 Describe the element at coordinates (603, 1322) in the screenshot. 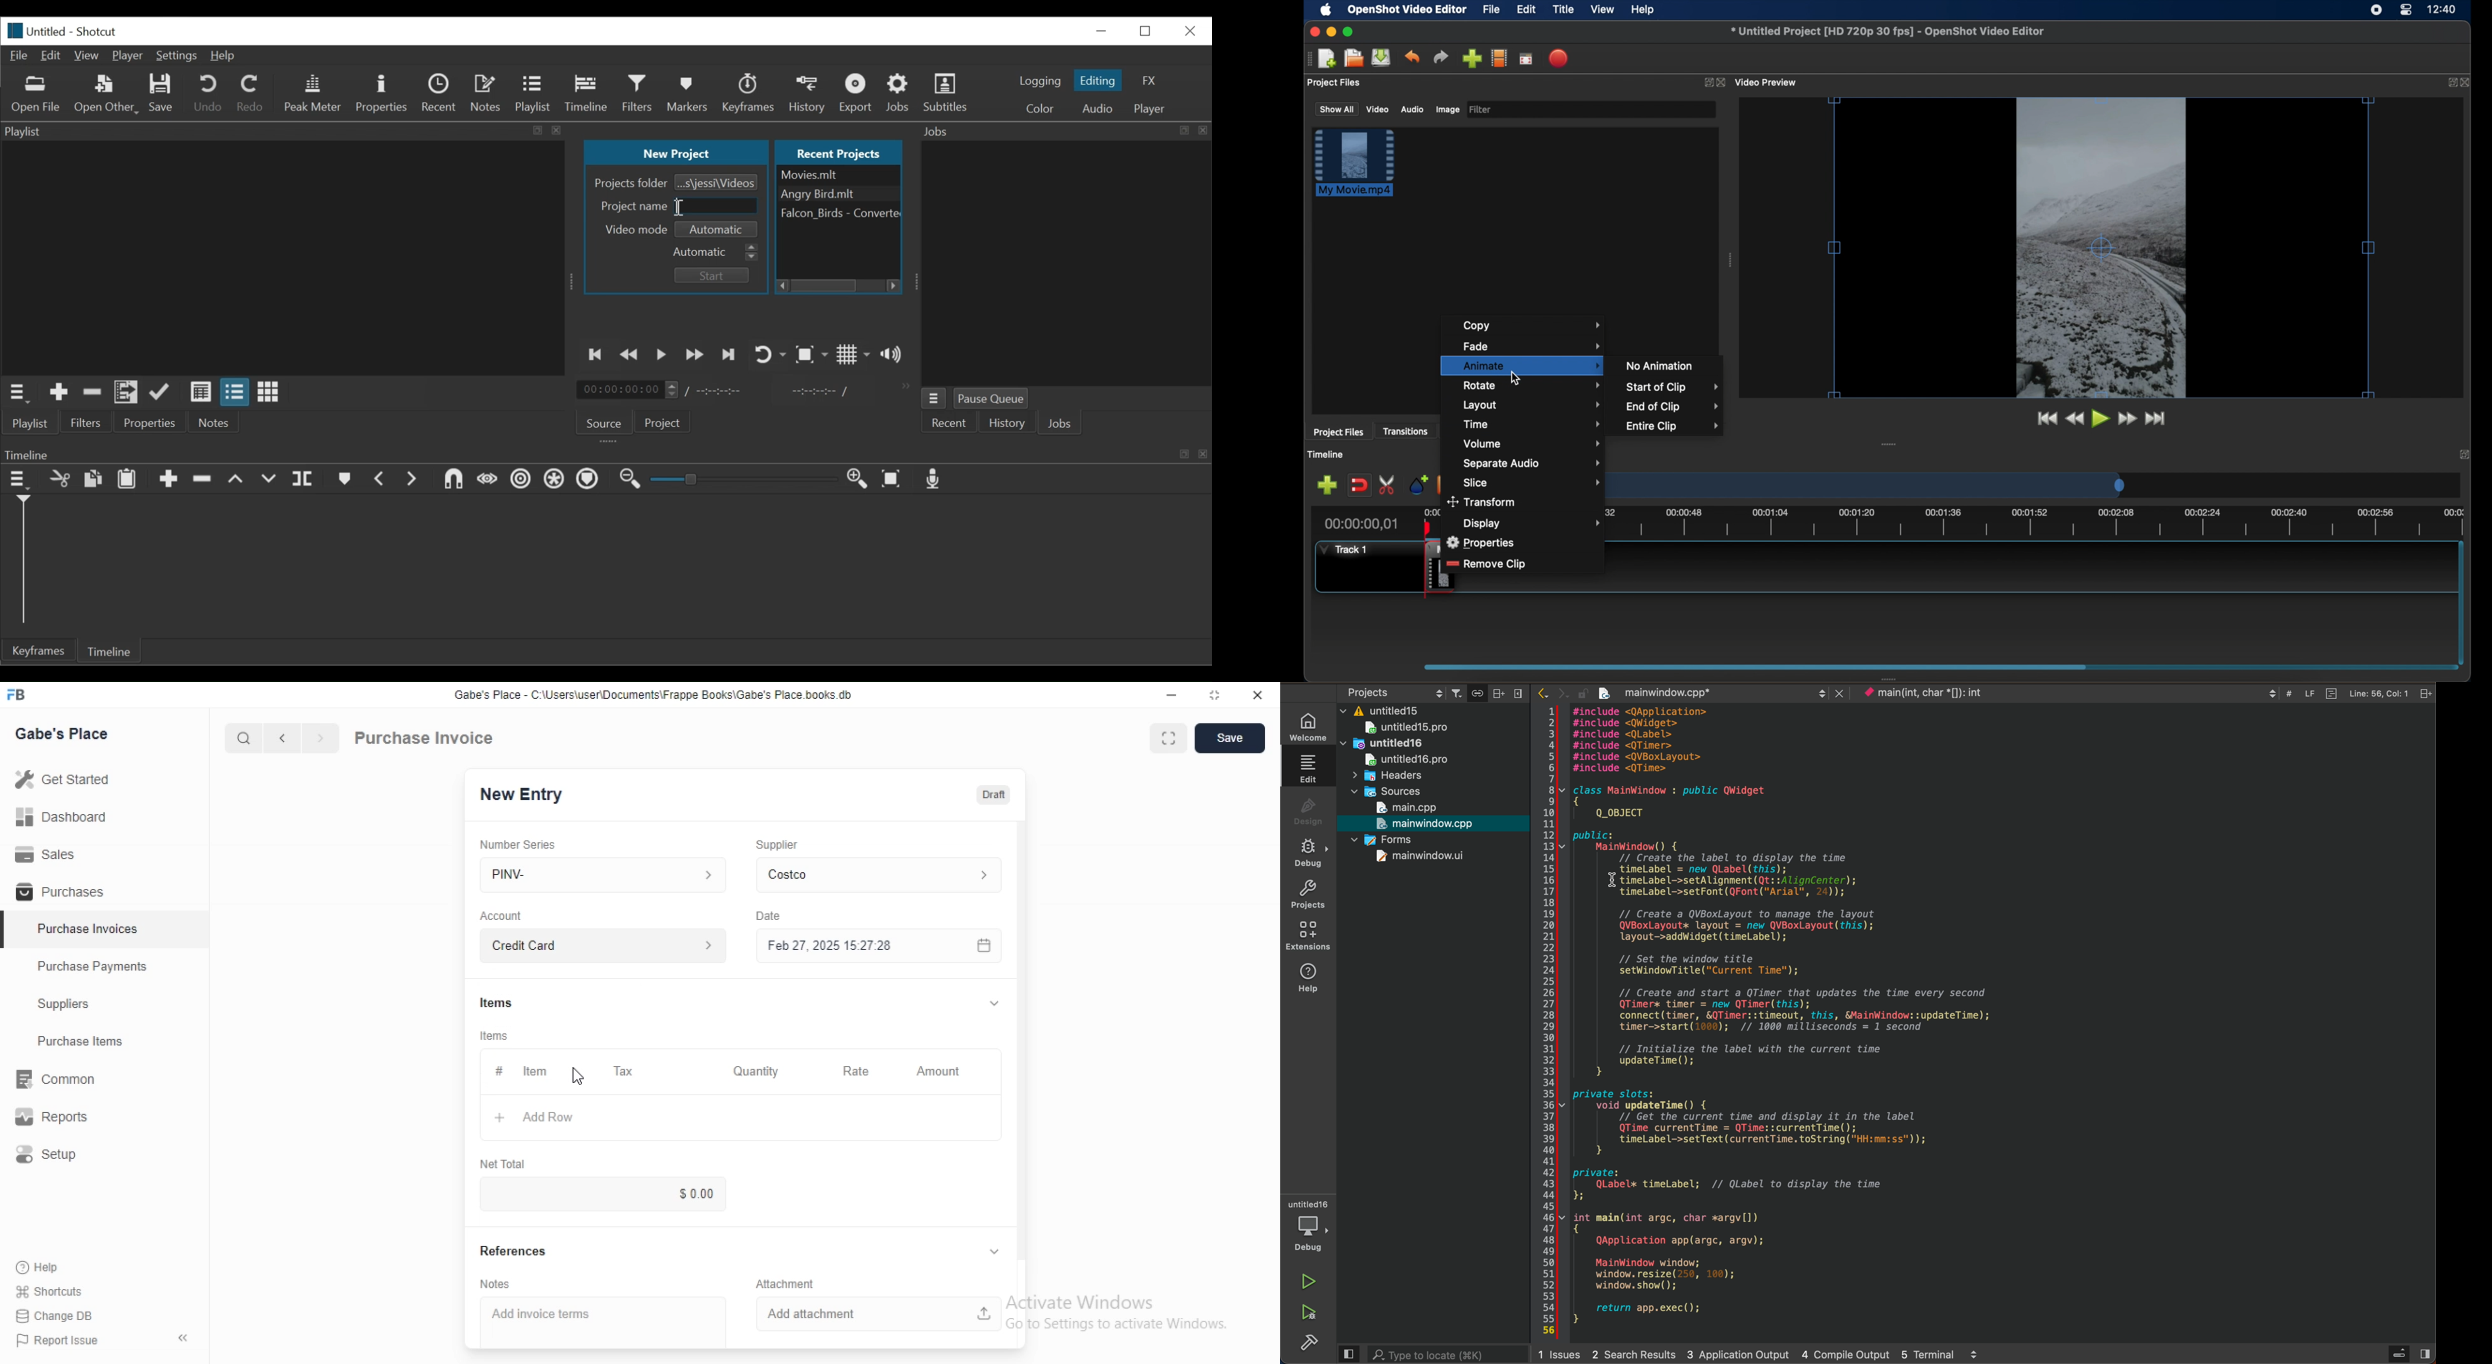

I see `Add invoice terms` at that location.